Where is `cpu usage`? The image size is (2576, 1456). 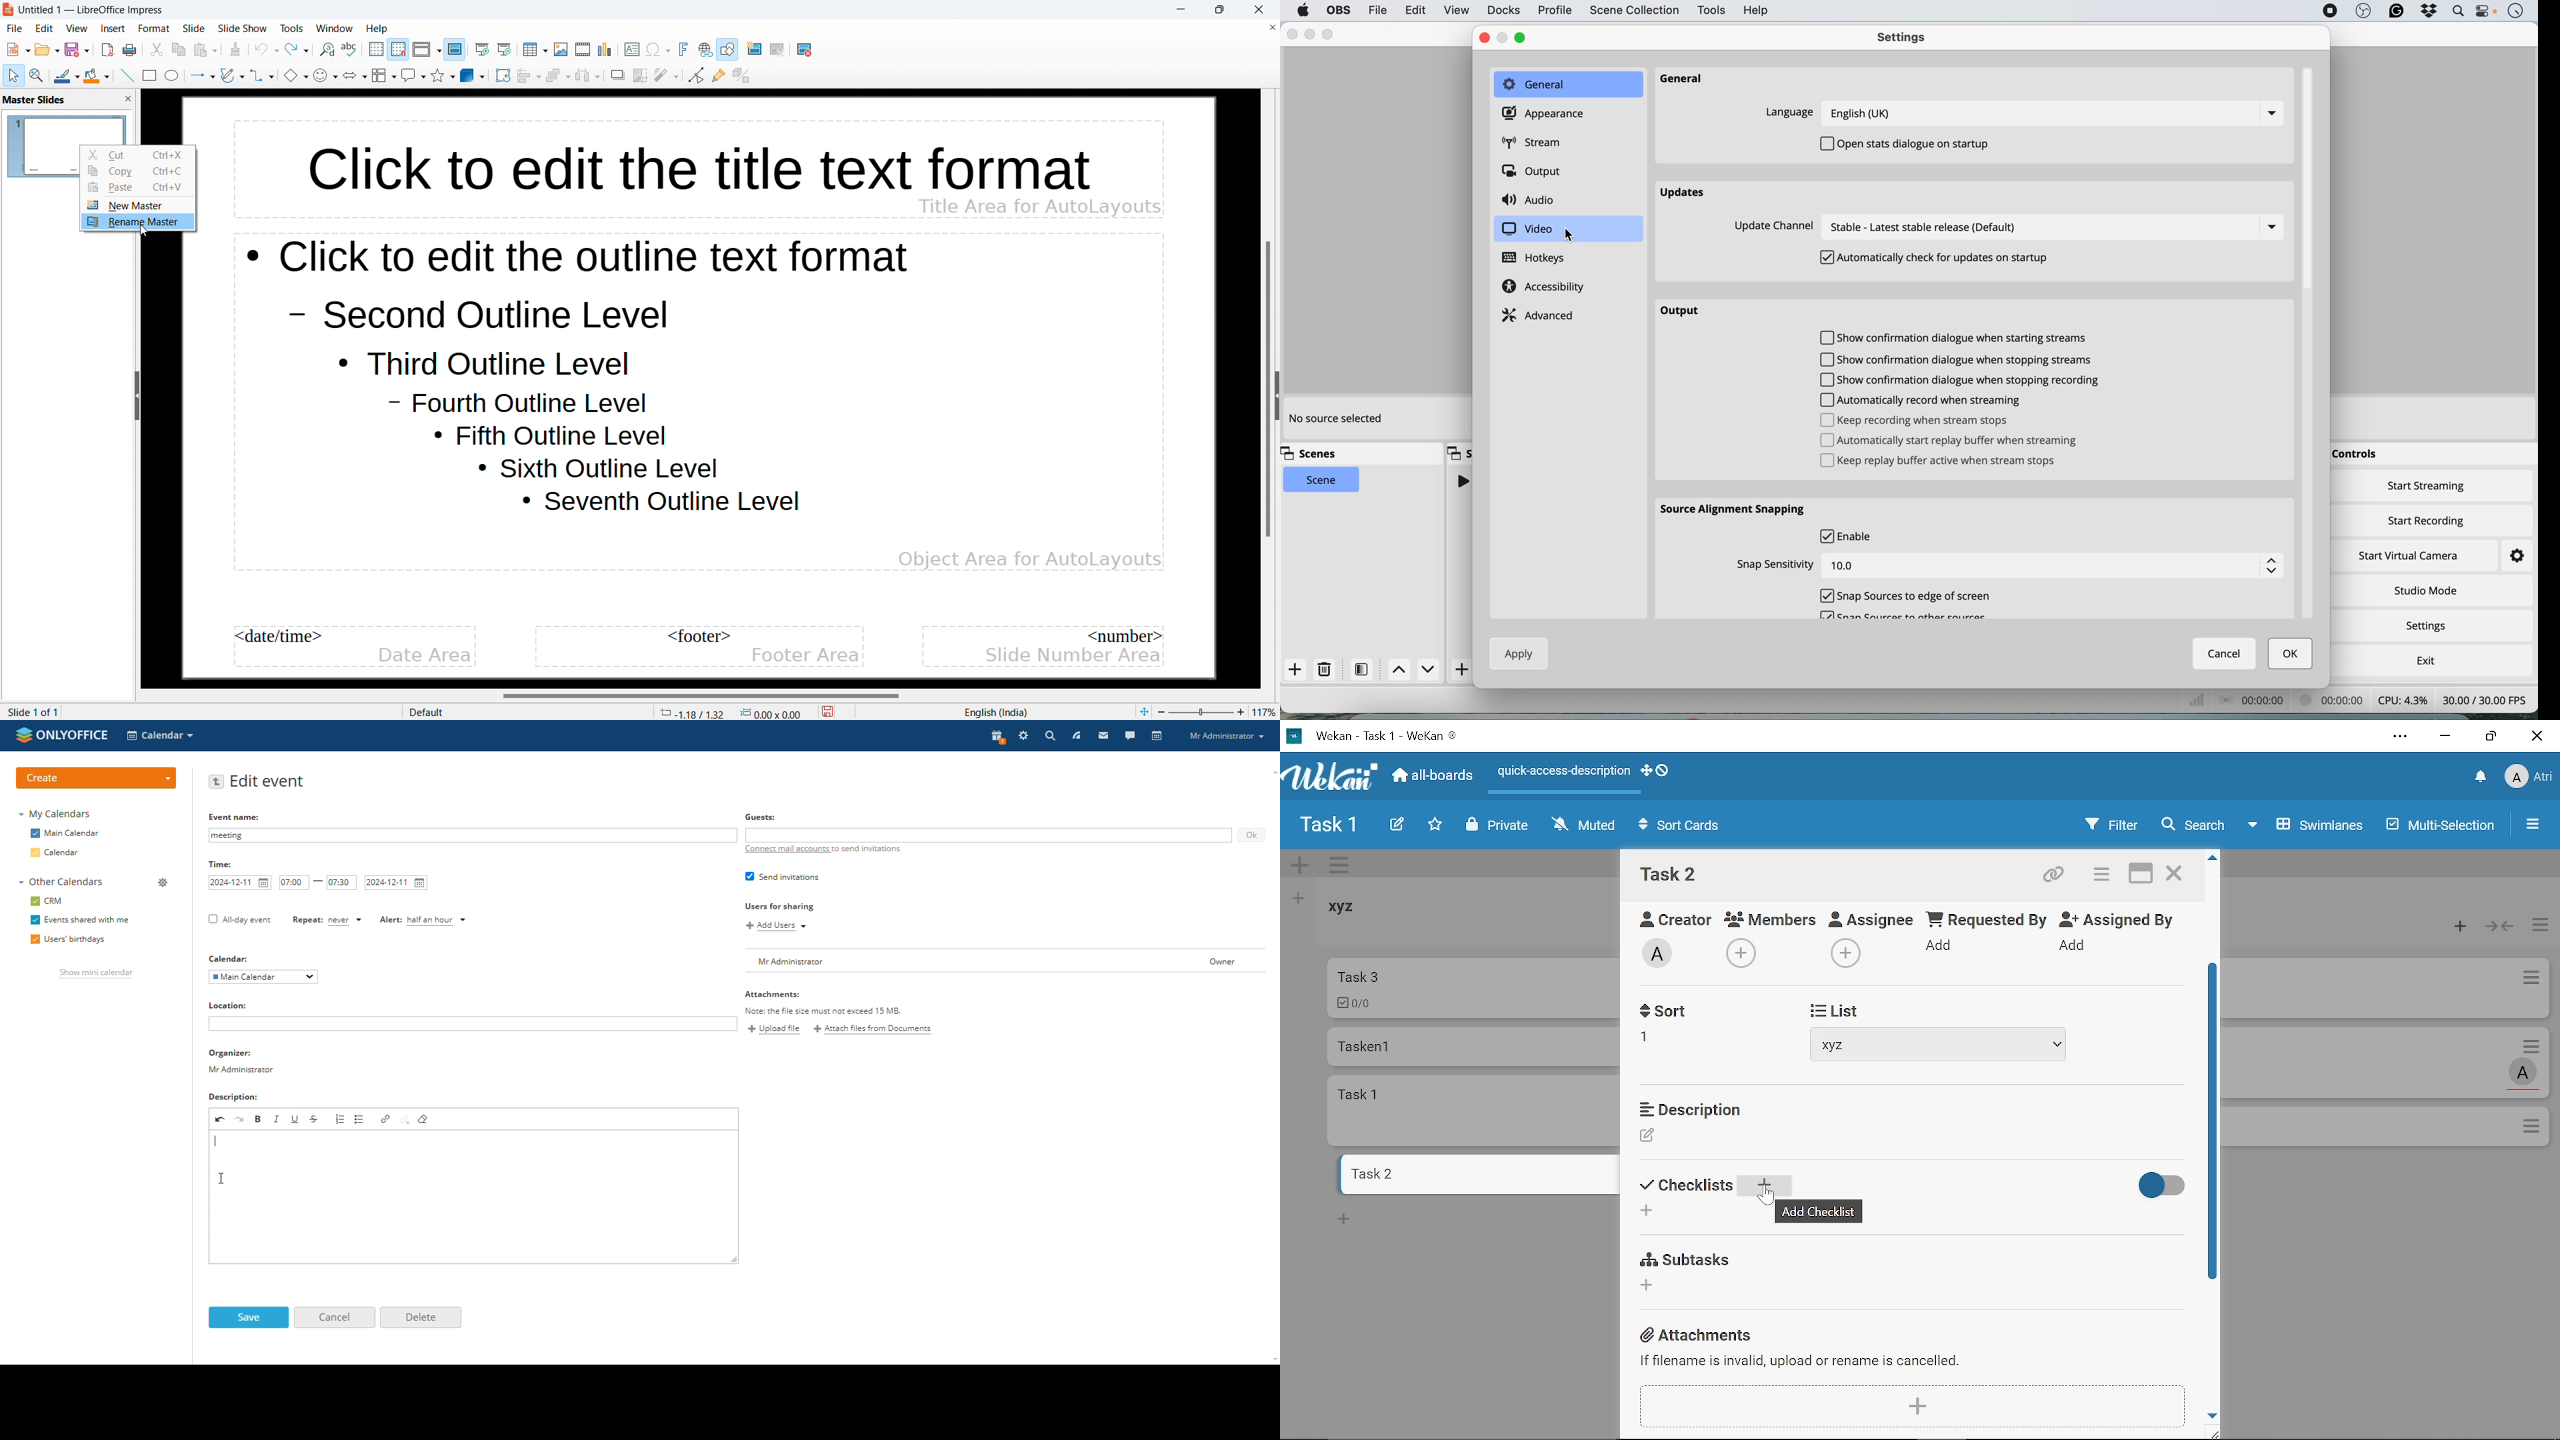 cpu usage is located at coordinates (2404, 700).